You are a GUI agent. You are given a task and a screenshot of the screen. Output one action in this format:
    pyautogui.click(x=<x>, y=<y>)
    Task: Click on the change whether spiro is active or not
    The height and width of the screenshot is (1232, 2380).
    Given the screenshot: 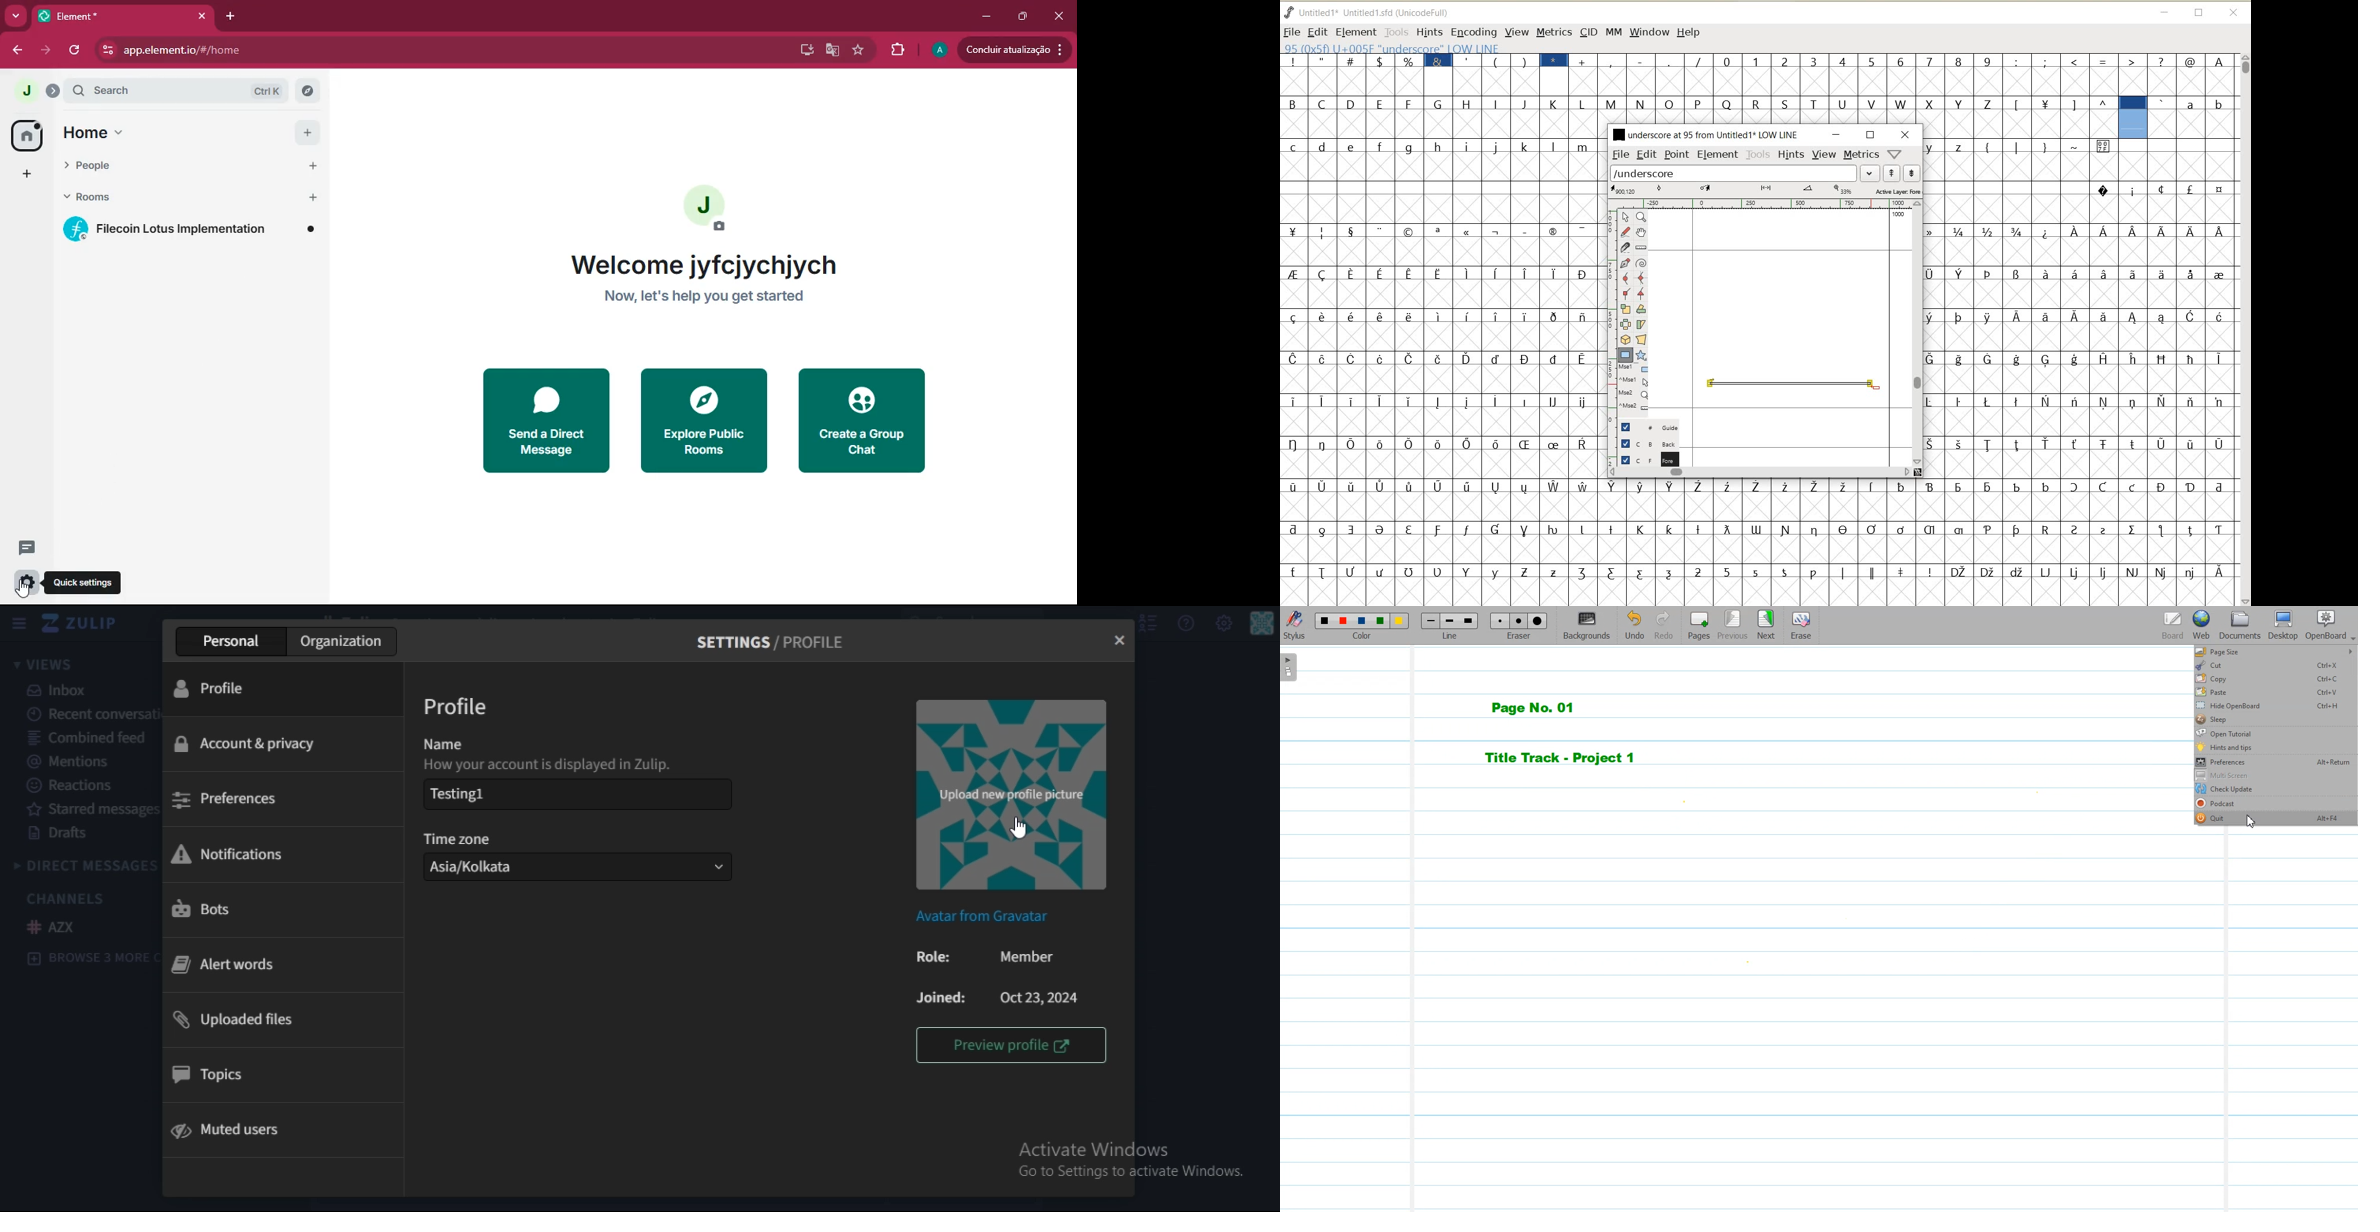 What is the action you would take?
    pyautogui.click(x=1641, y=262)
    